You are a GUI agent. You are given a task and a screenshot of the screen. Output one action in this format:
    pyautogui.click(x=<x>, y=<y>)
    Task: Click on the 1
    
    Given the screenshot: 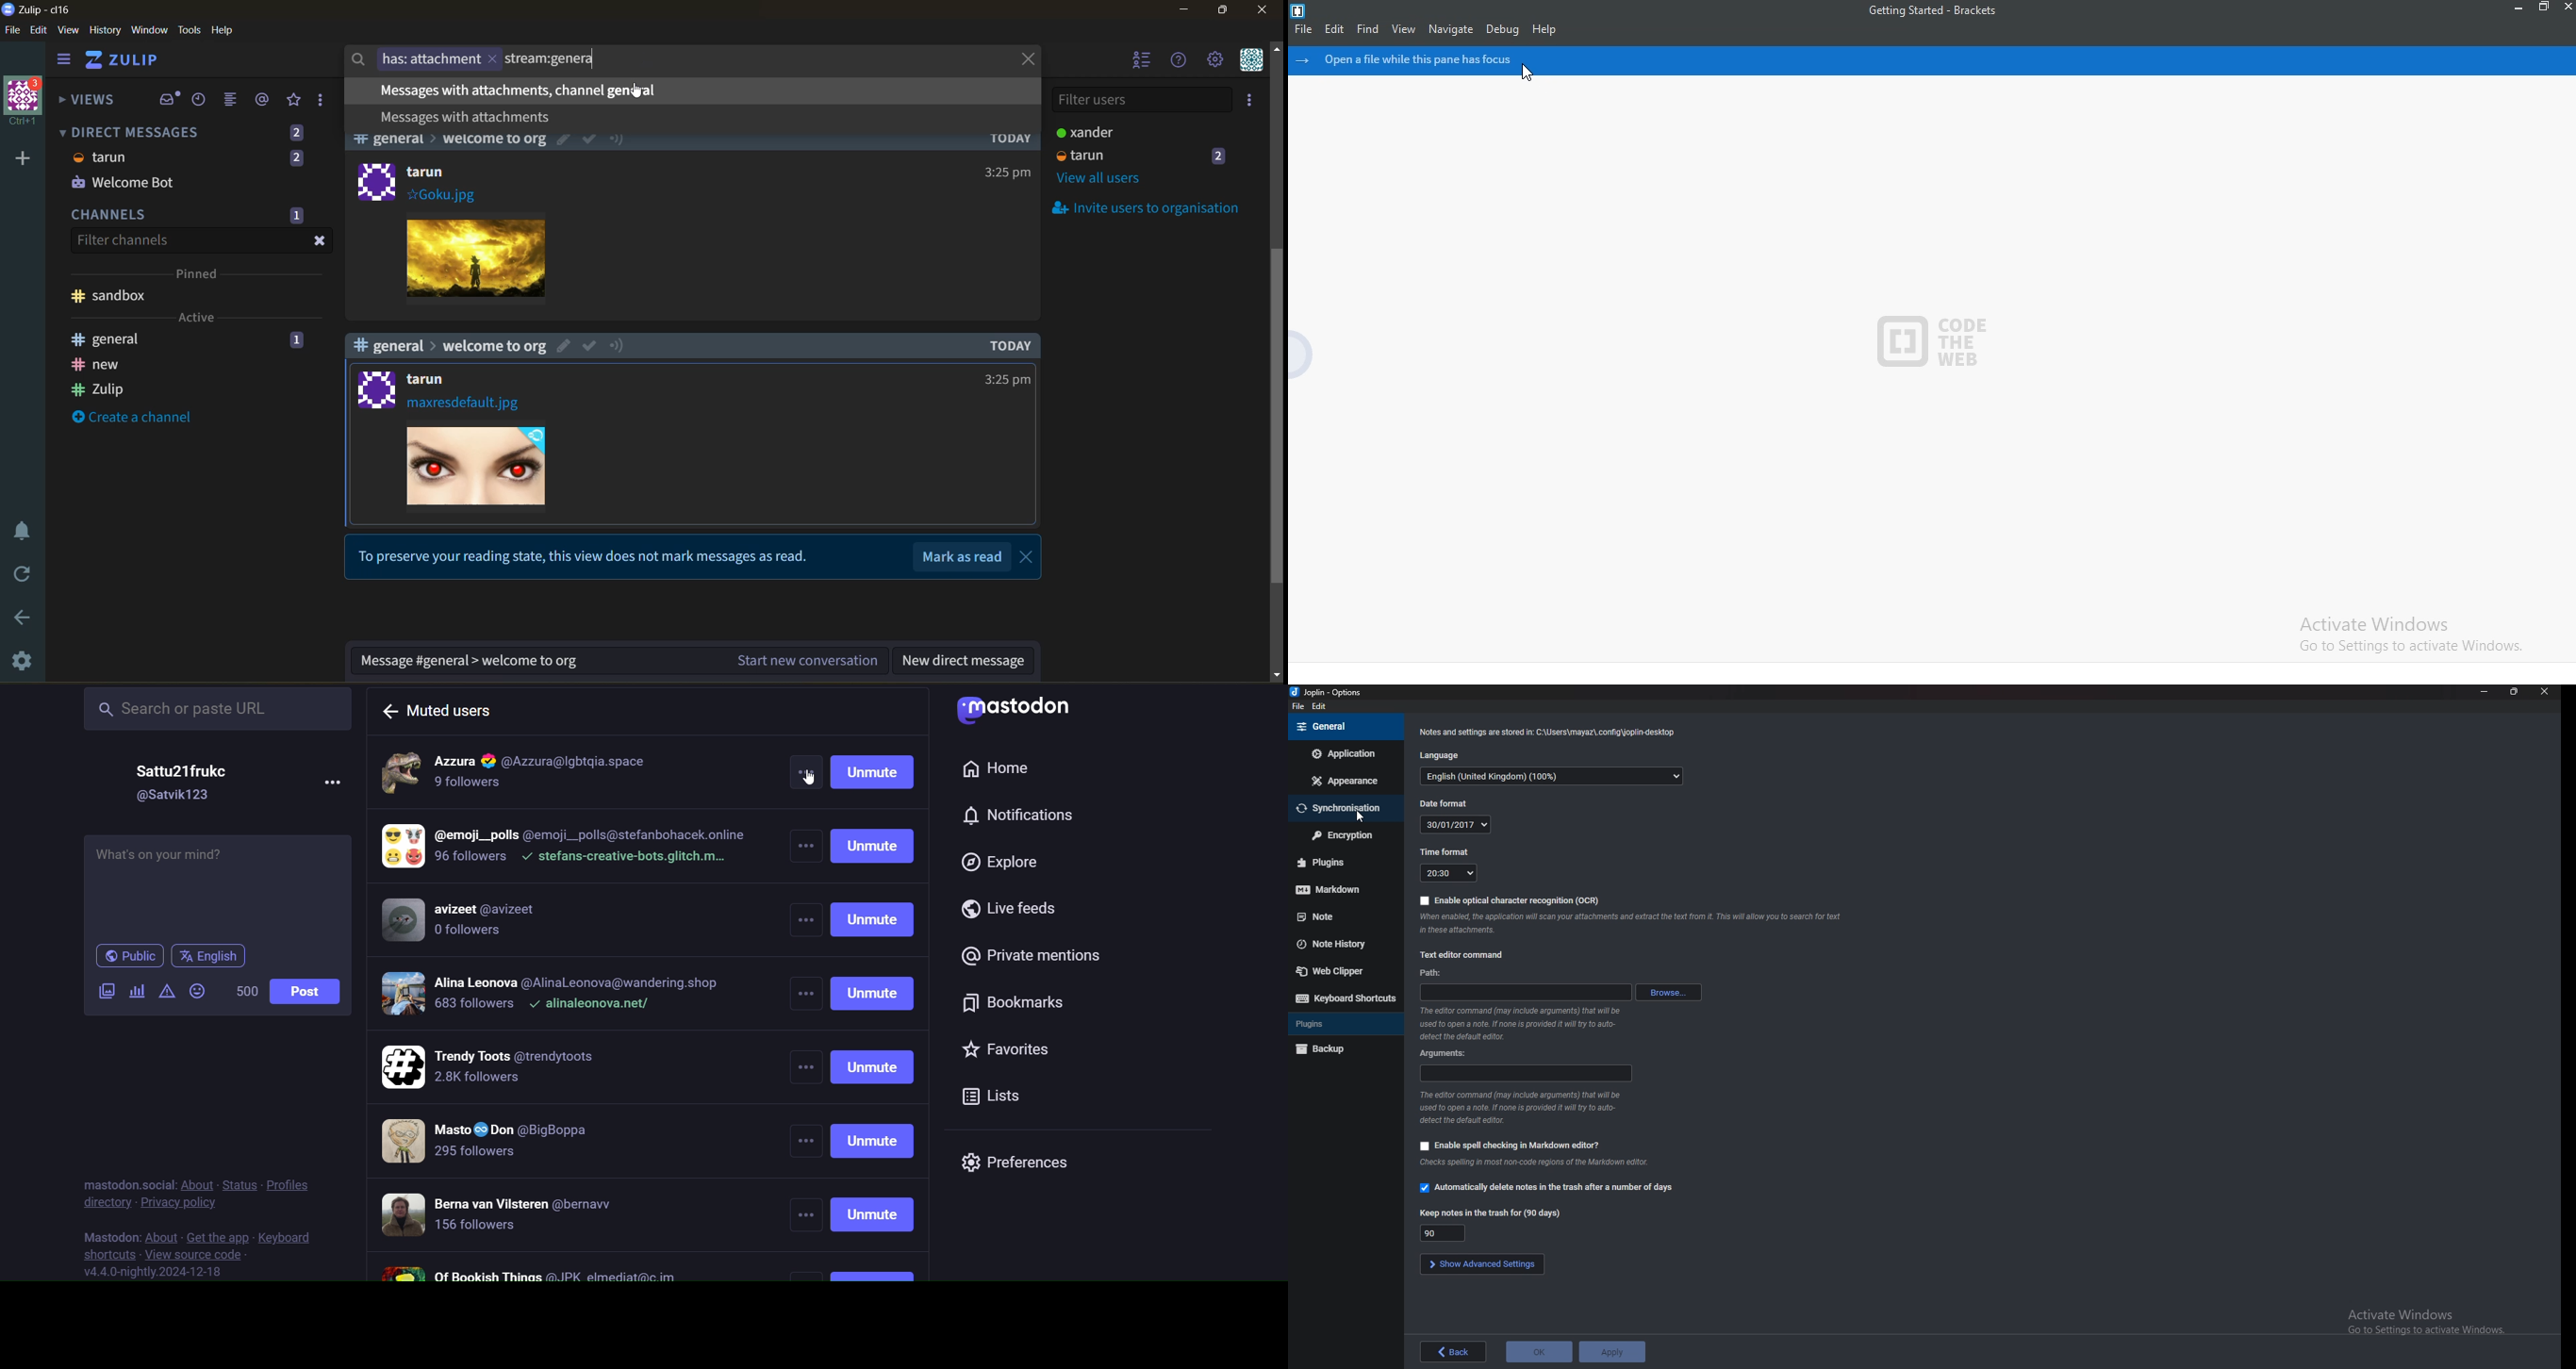 What is the action you would take?
    pyautogui.click(x=296, y=342)
    